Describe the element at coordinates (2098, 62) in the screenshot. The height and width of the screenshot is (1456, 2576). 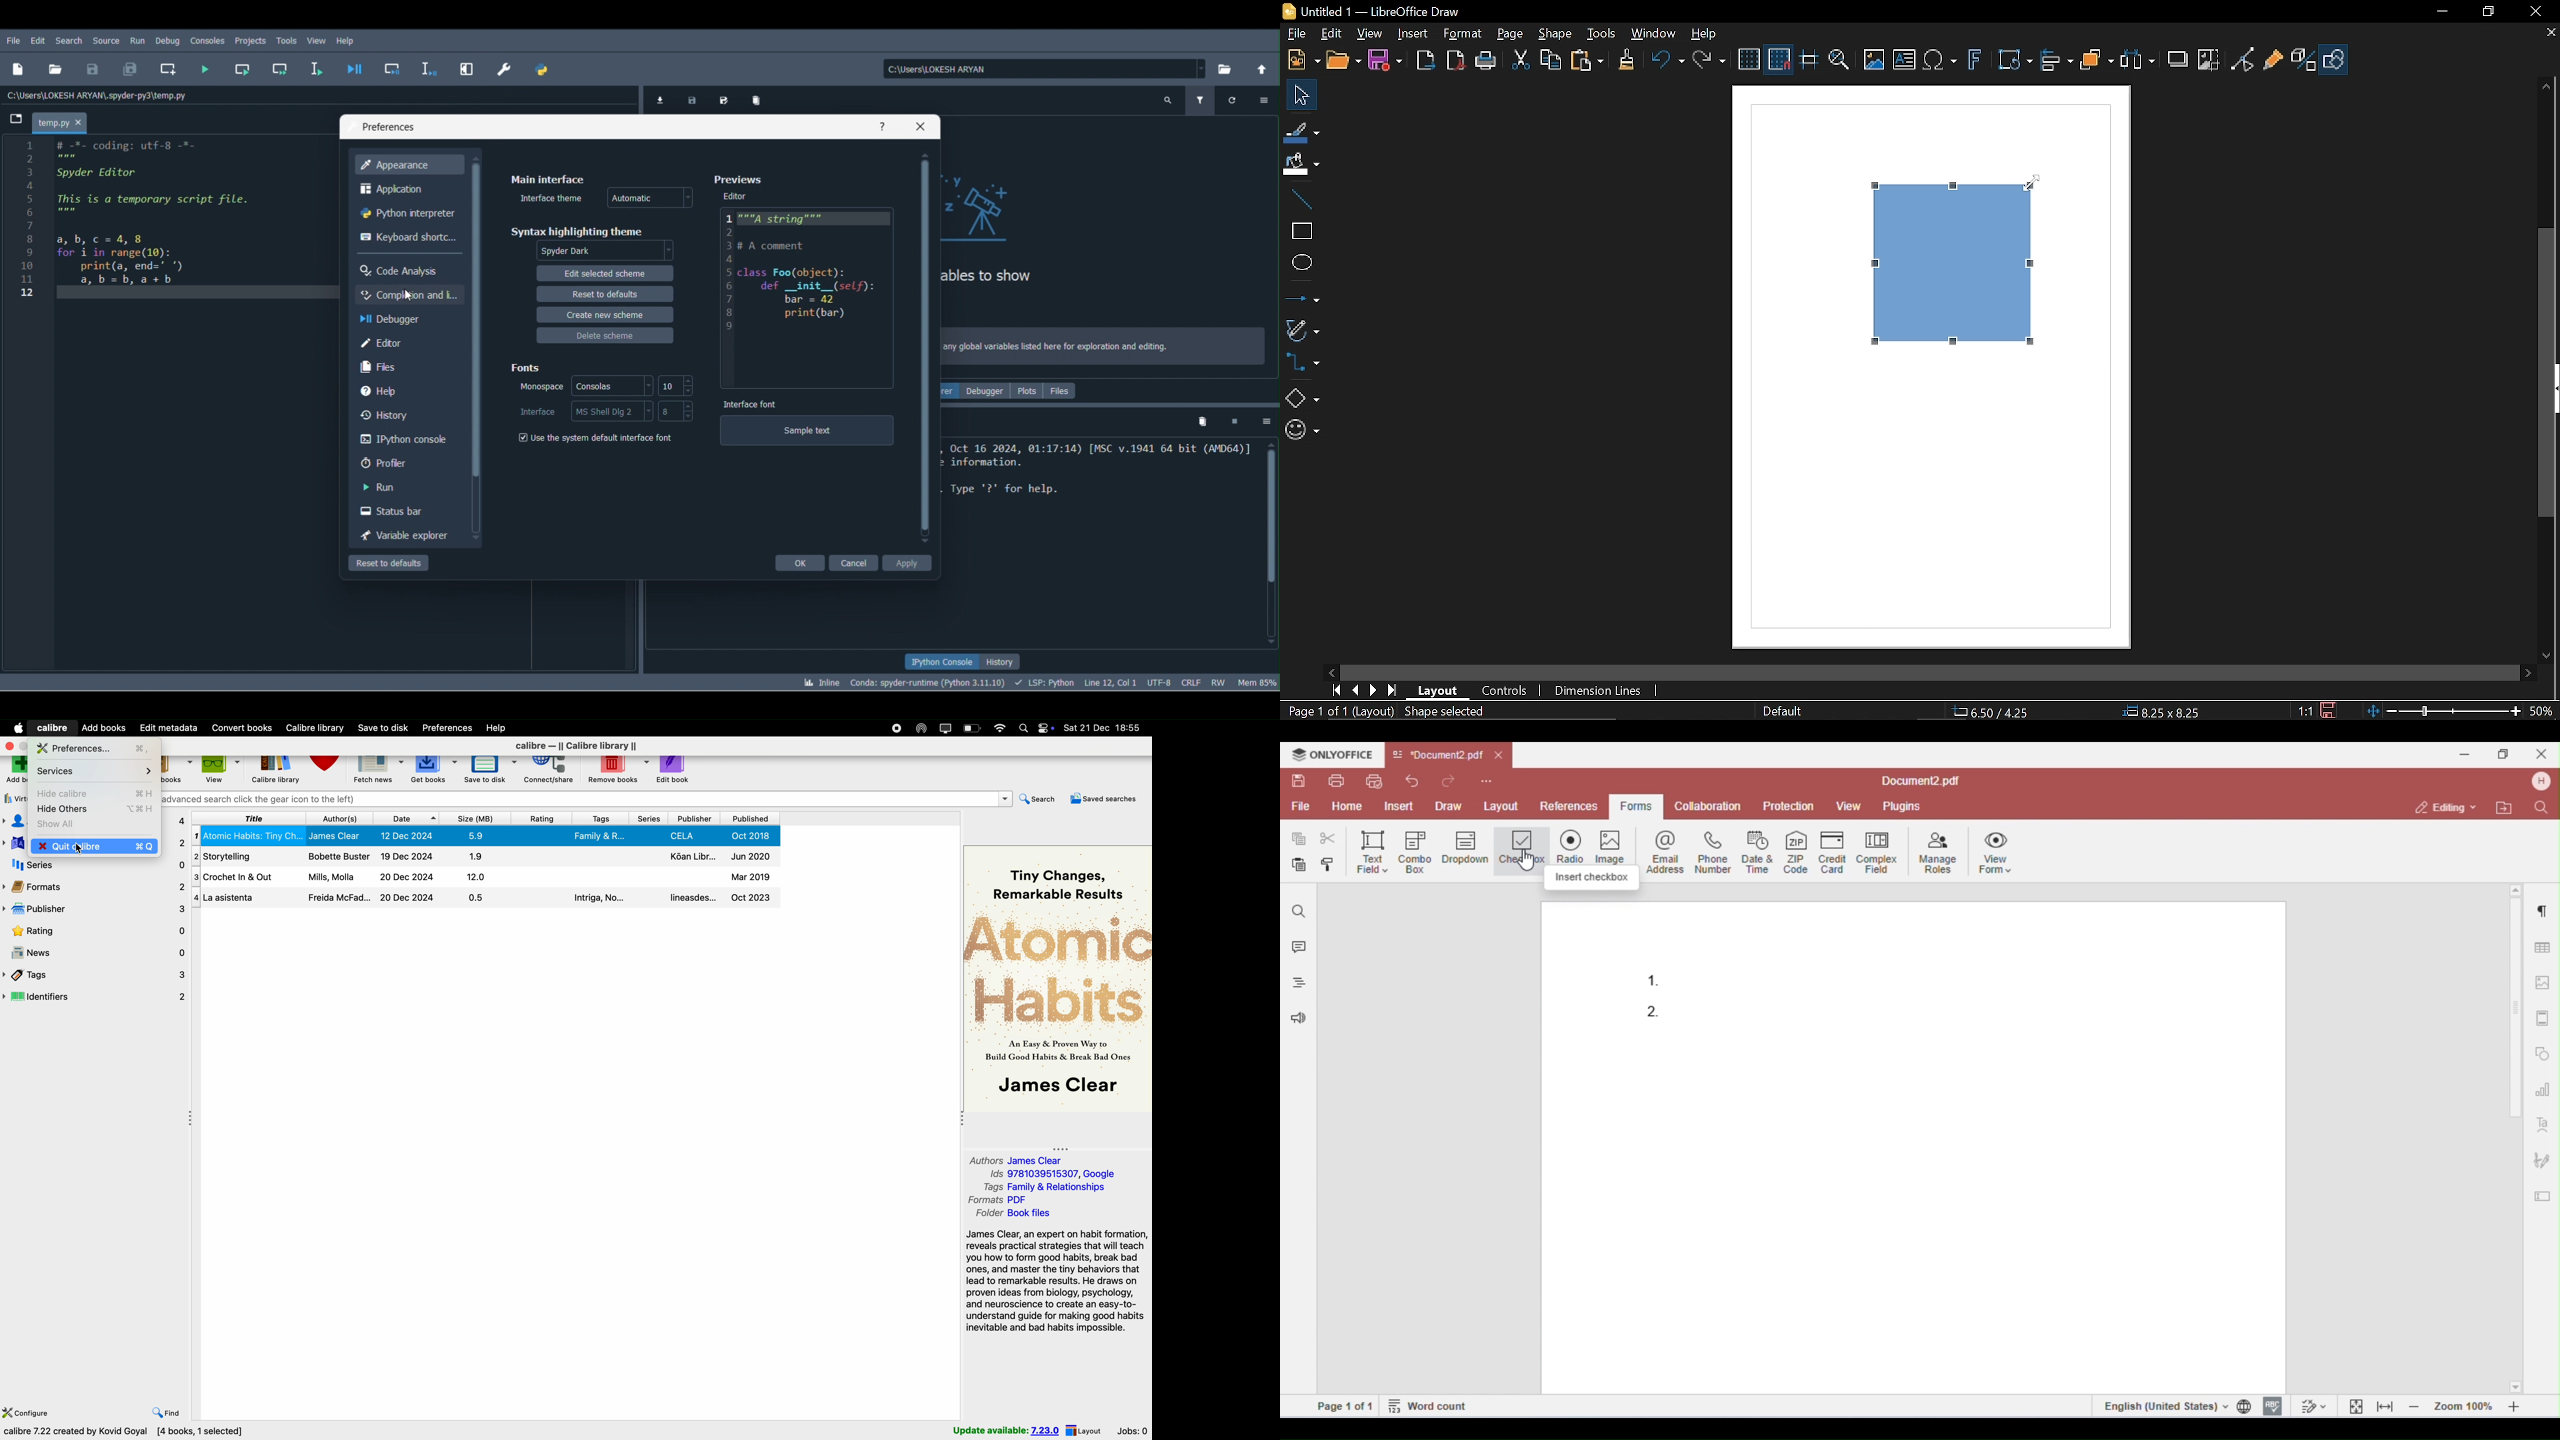
I see `Arrange` at that location.